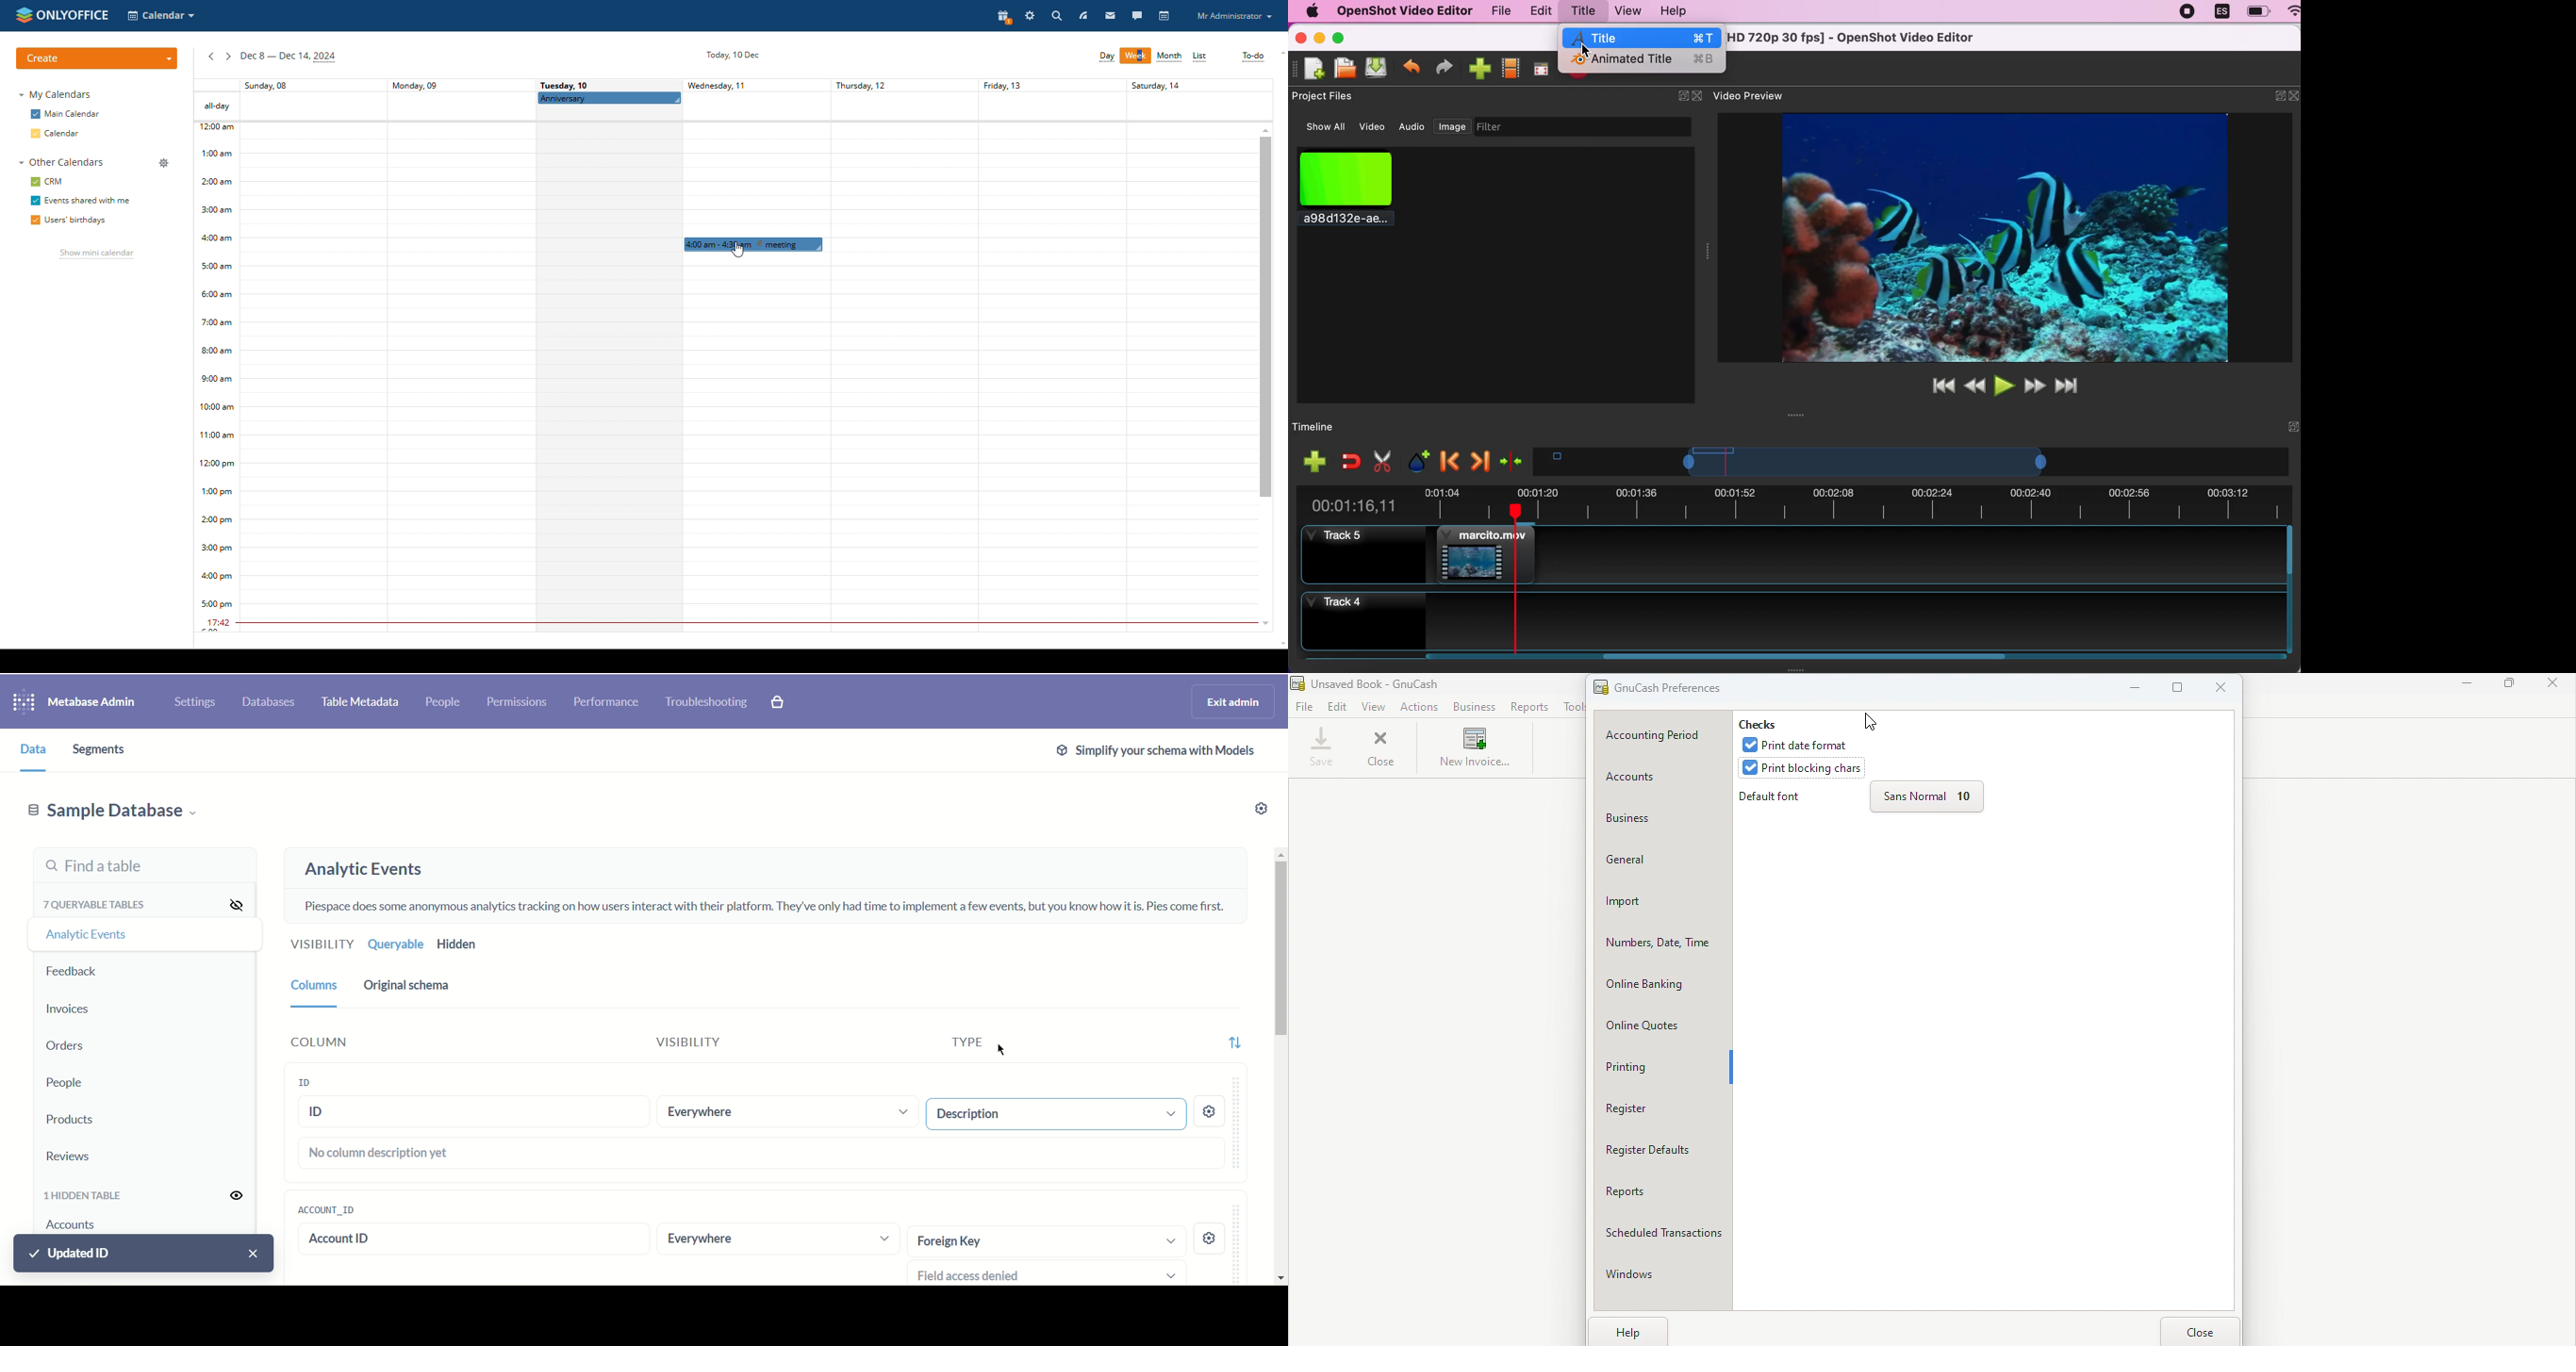 The image size is (2576, 1372). I want to click on title, so click(1583, 11).